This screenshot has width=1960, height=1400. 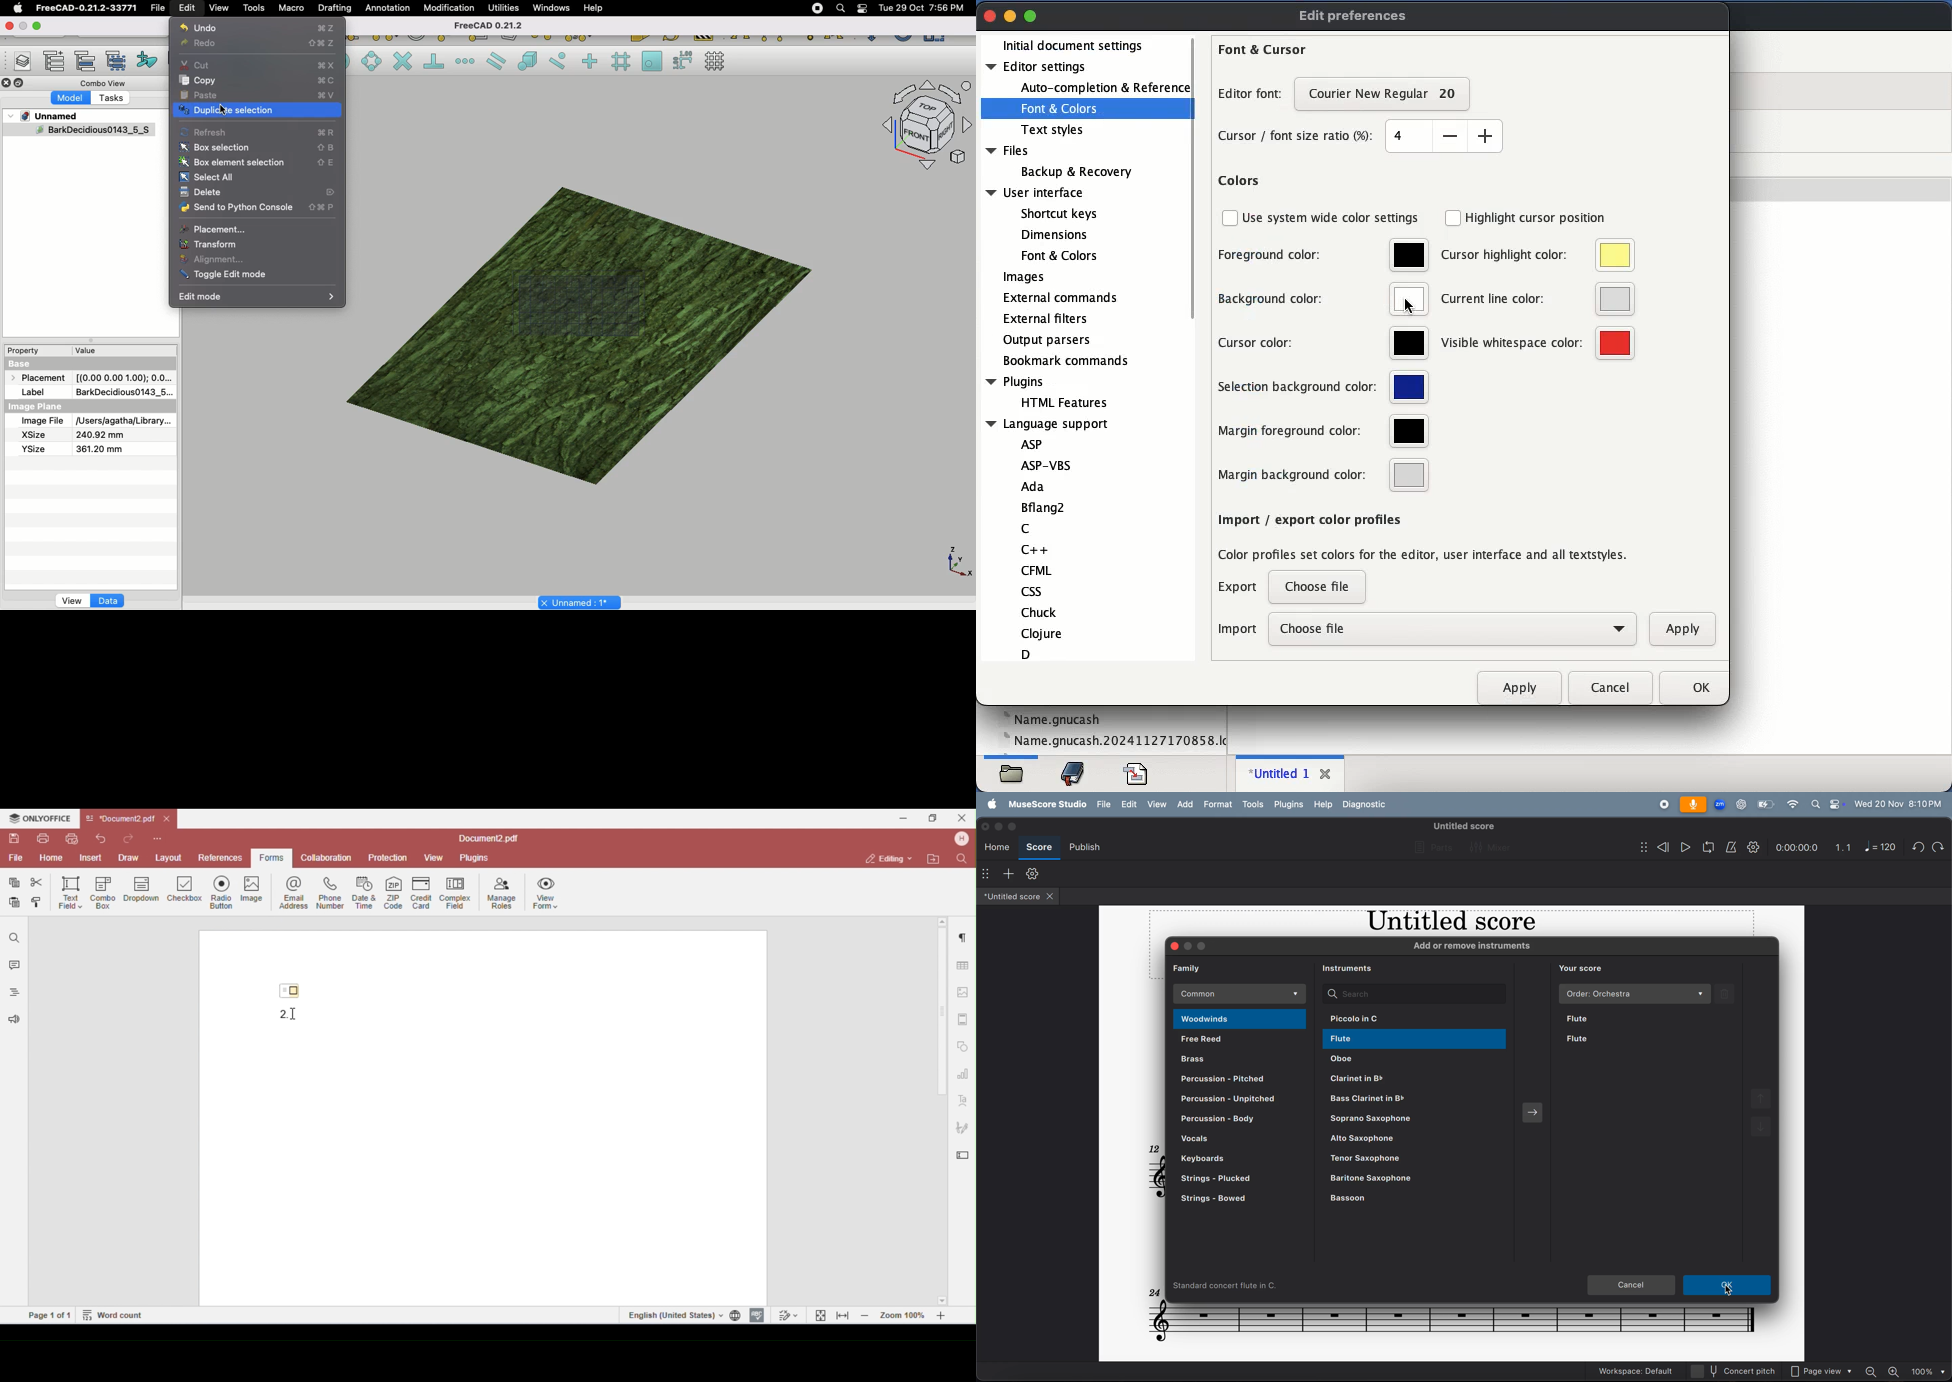 What do you see at coordinates (7, 26) in the screenshot?
I see `close` at bounding box center [7, 26].